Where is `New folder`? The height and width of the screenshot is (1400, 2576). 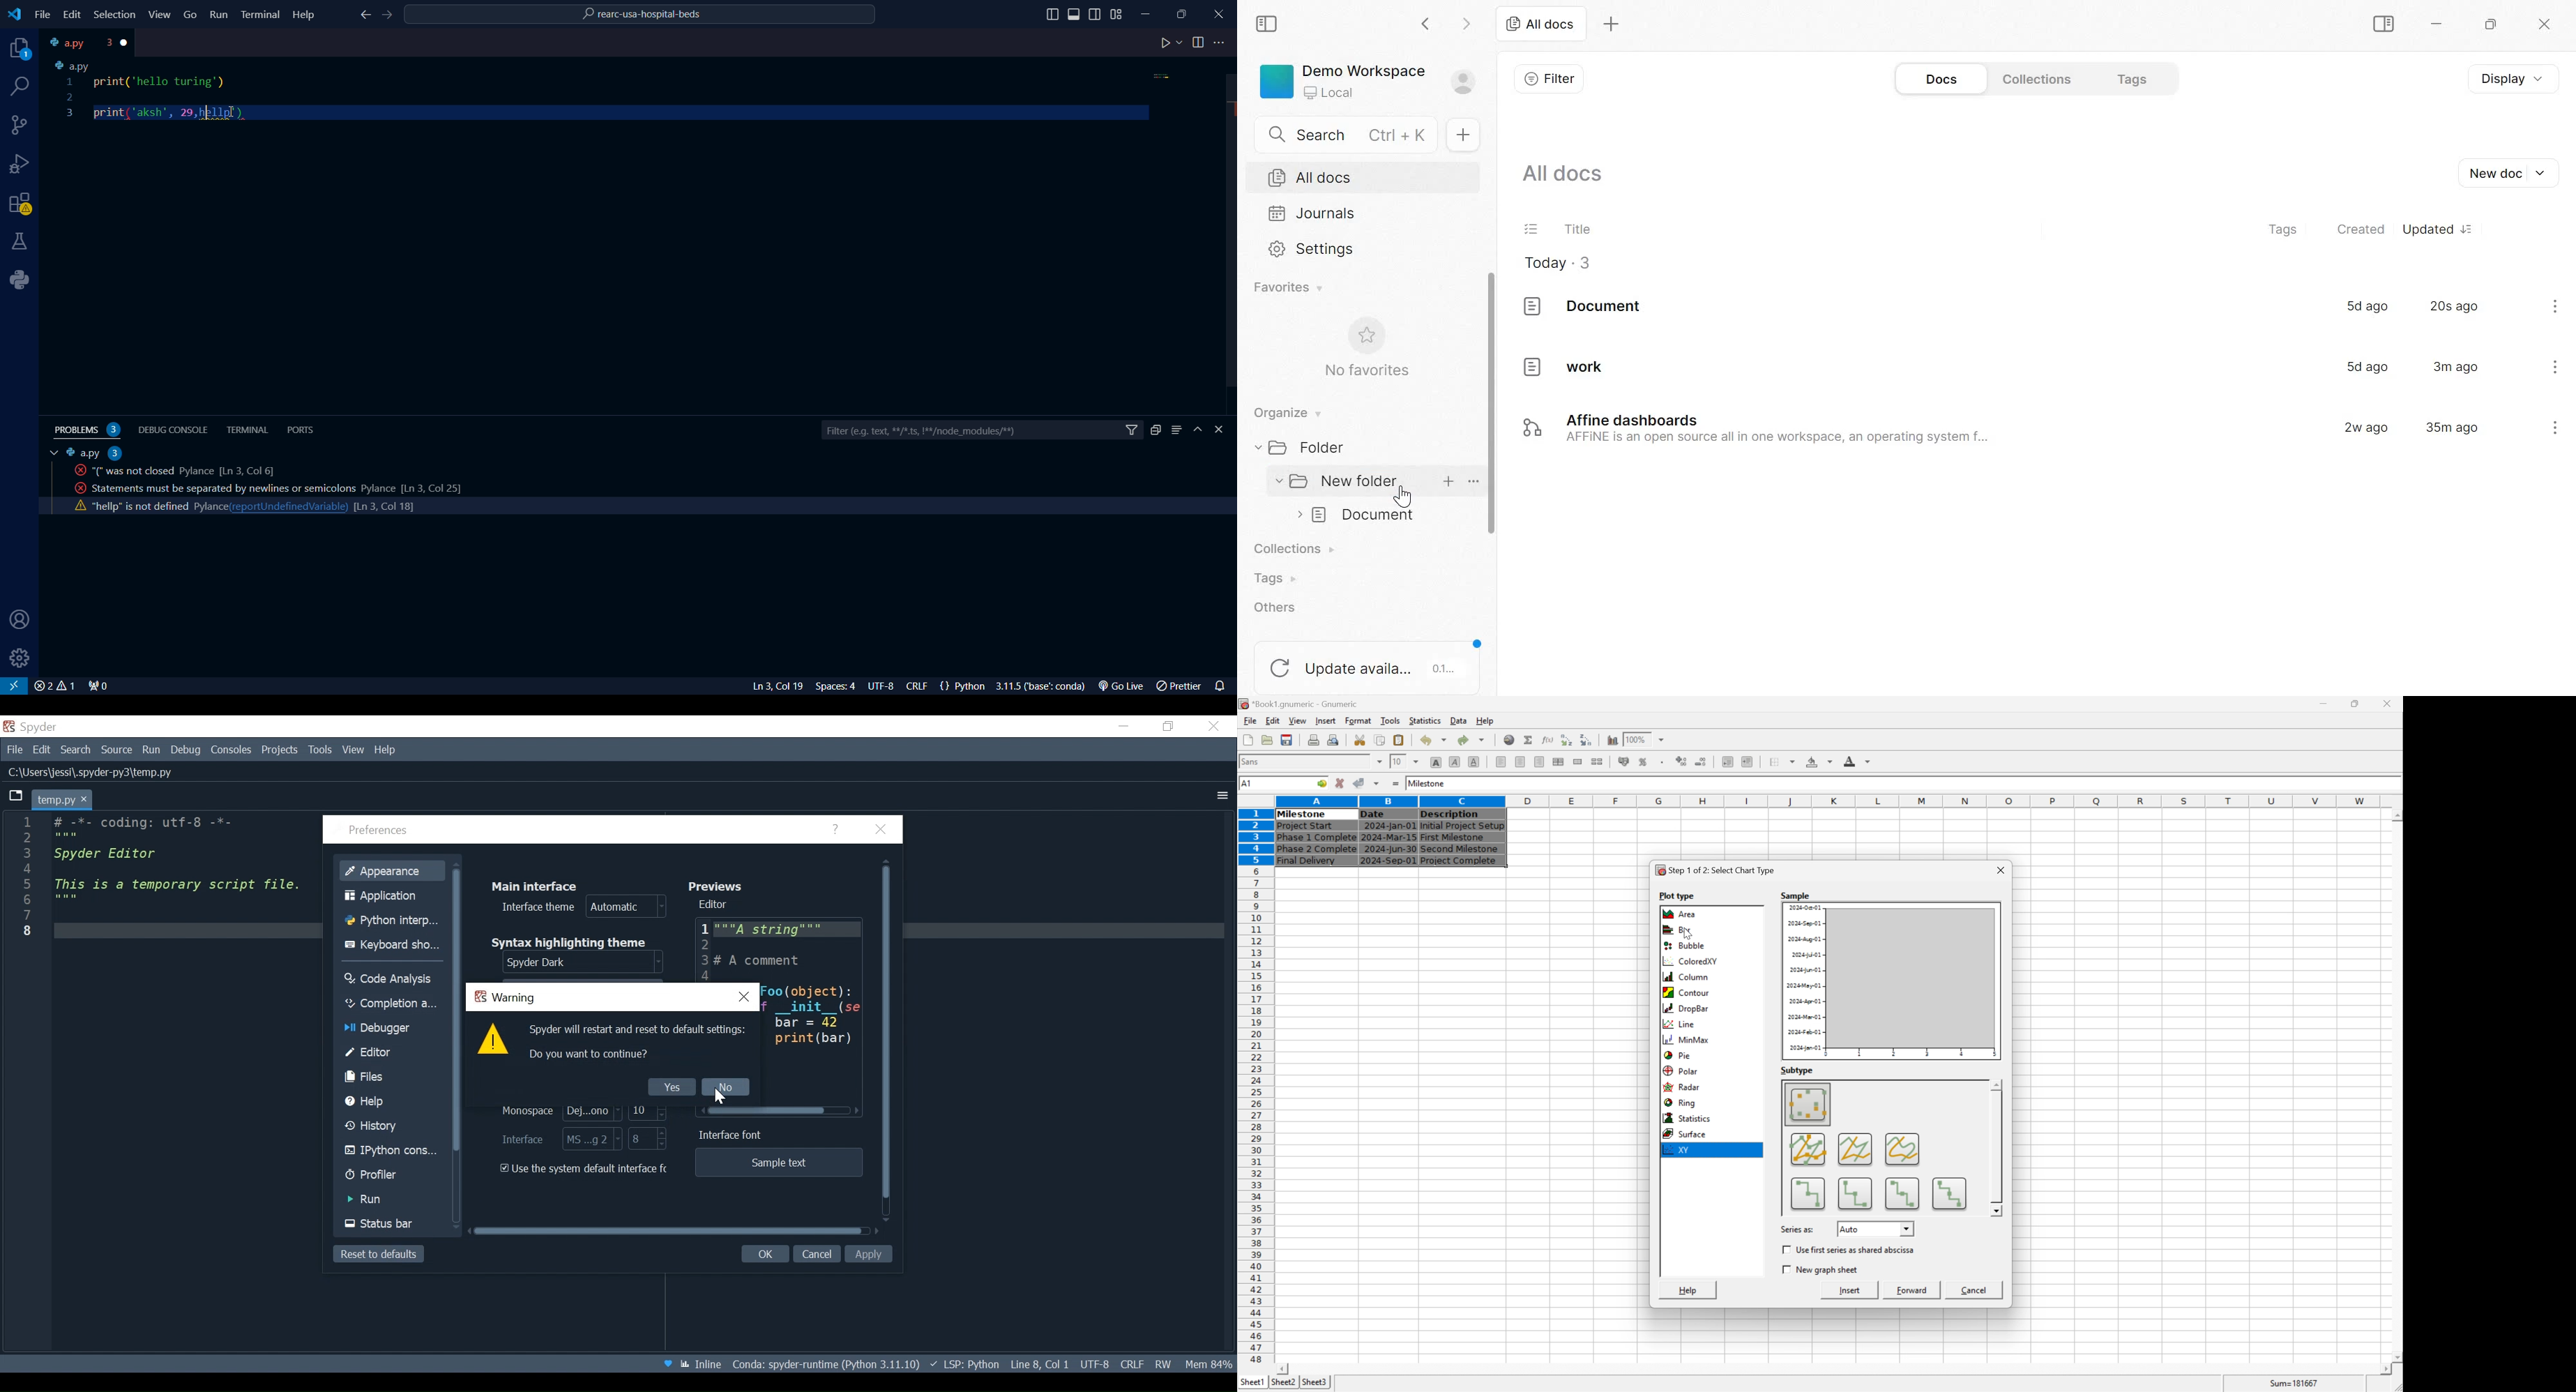 New folder is located at coordinates (1343, 481).